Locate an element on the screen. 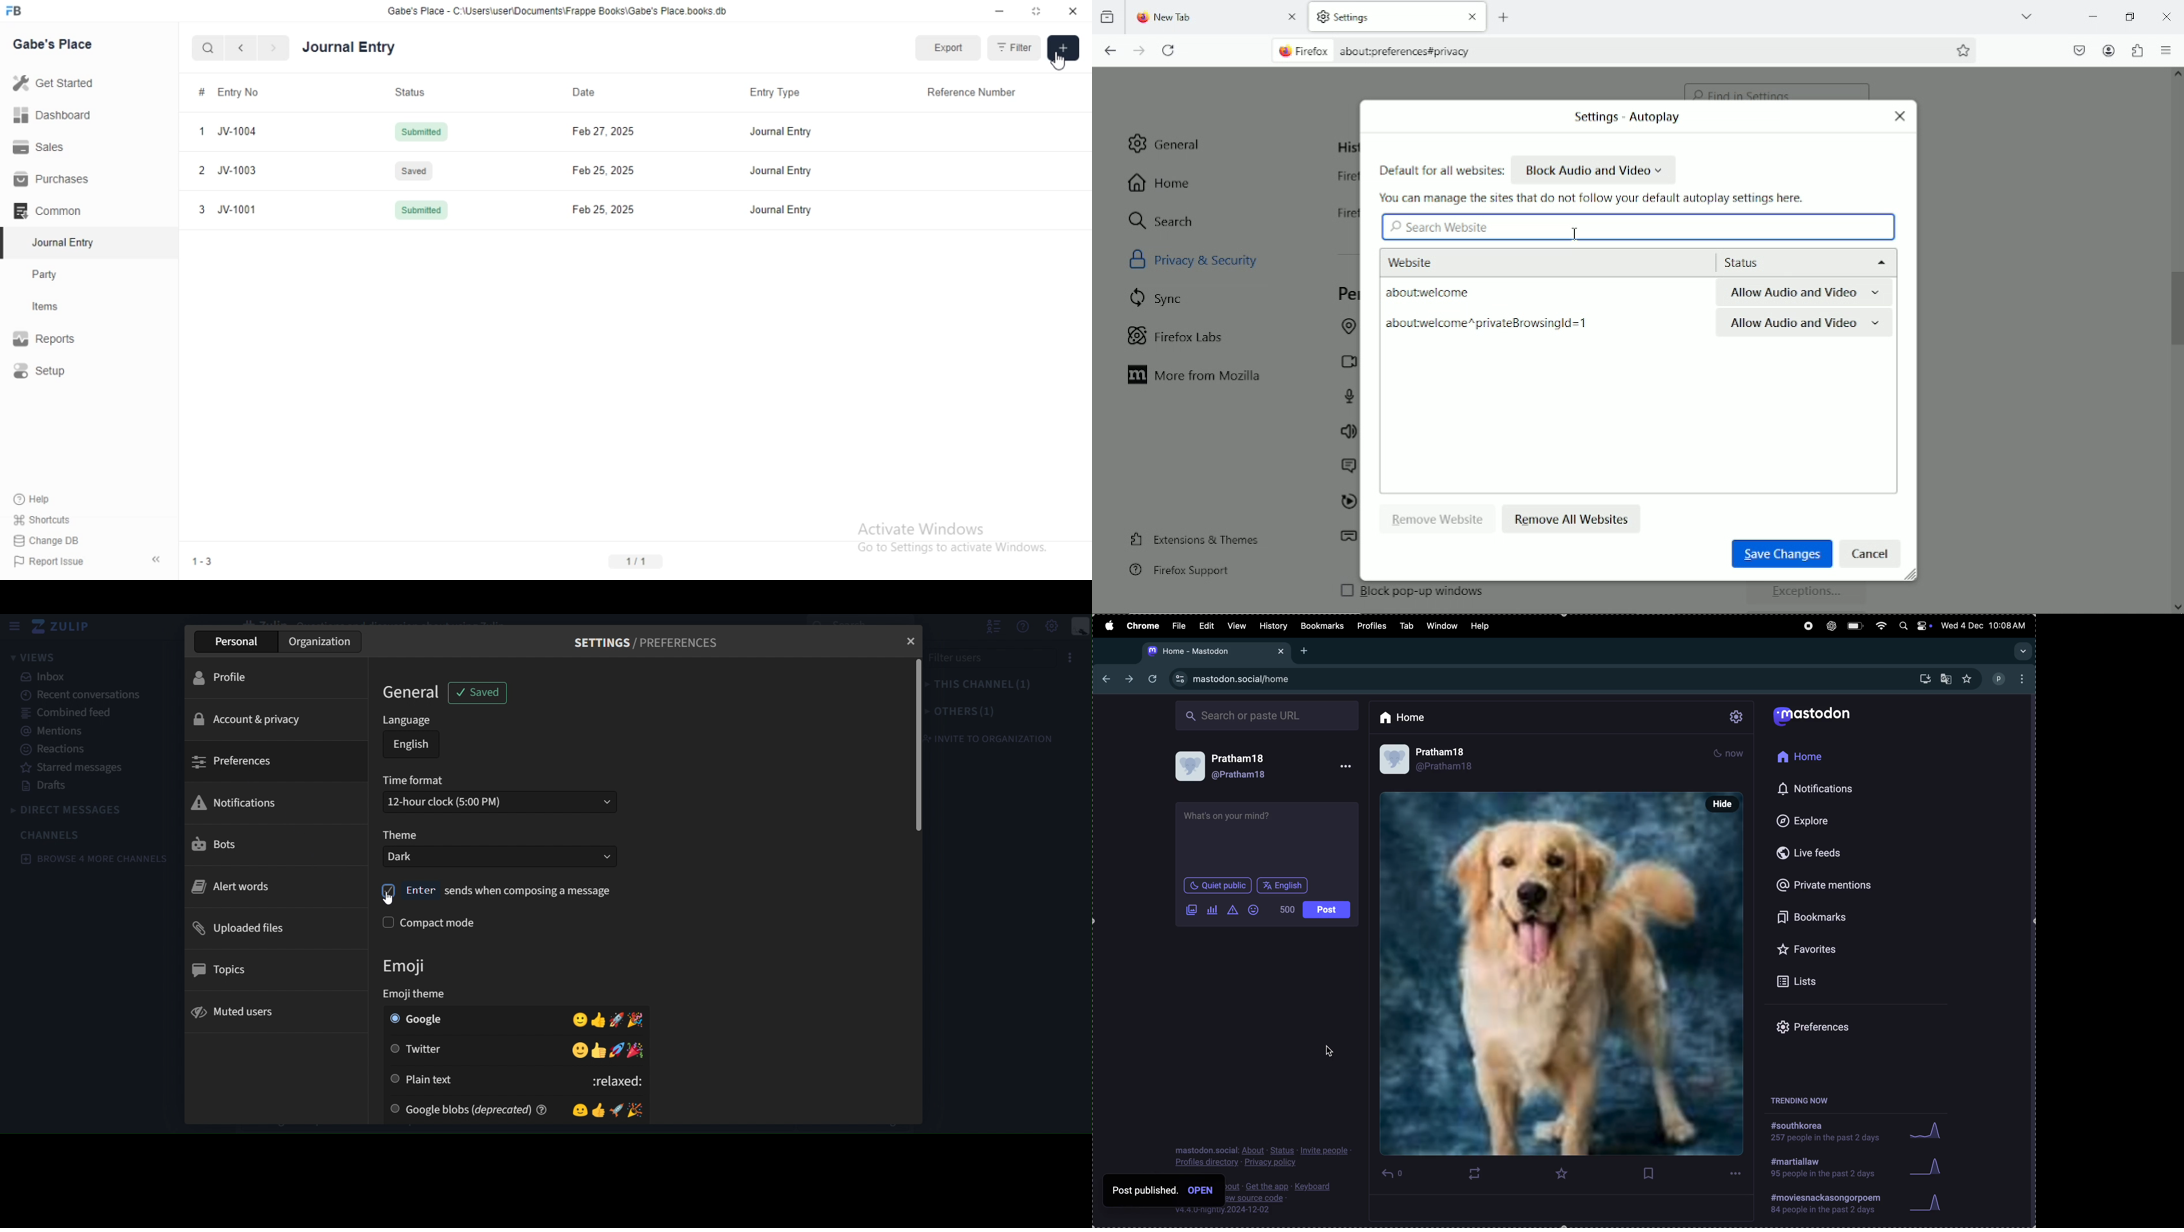 The width and height of the screenshot is (2184, 1232). reaactions is located at coordinates (59, 749).